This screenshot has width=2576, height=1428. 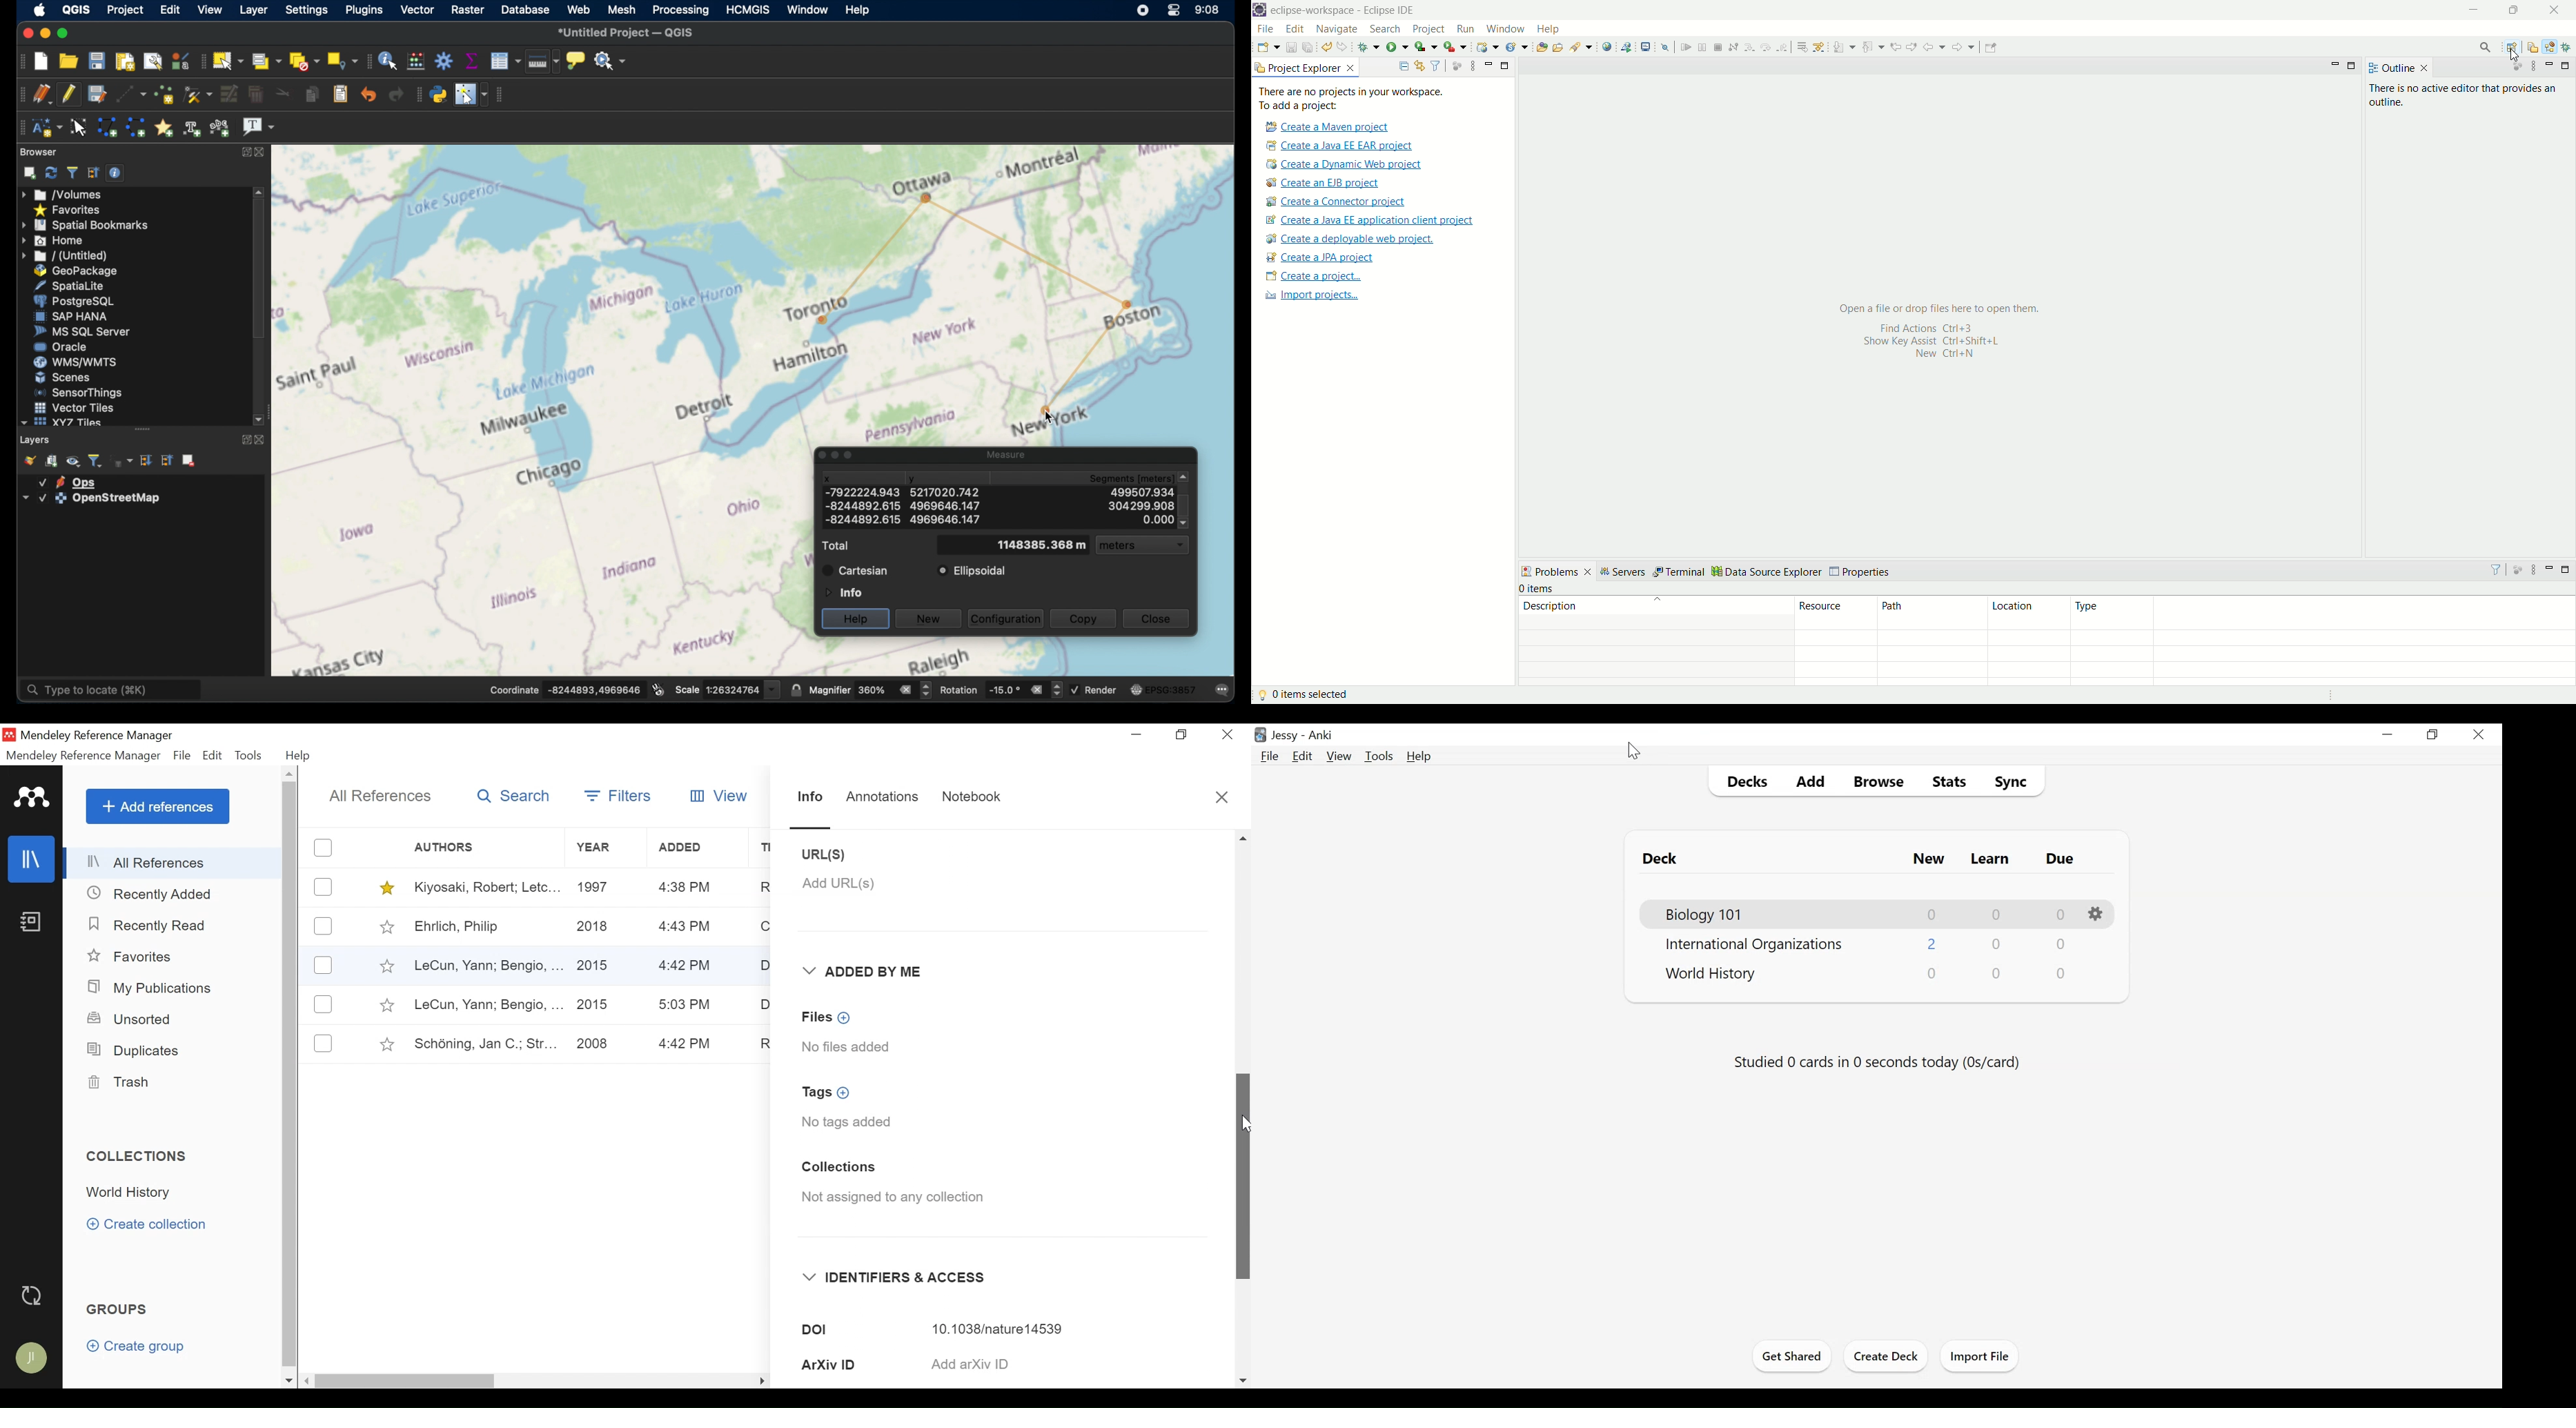 What do you see at coordinates (1932, 640) in the screenshot?
I see `path` at bounding box center [1932, 640].